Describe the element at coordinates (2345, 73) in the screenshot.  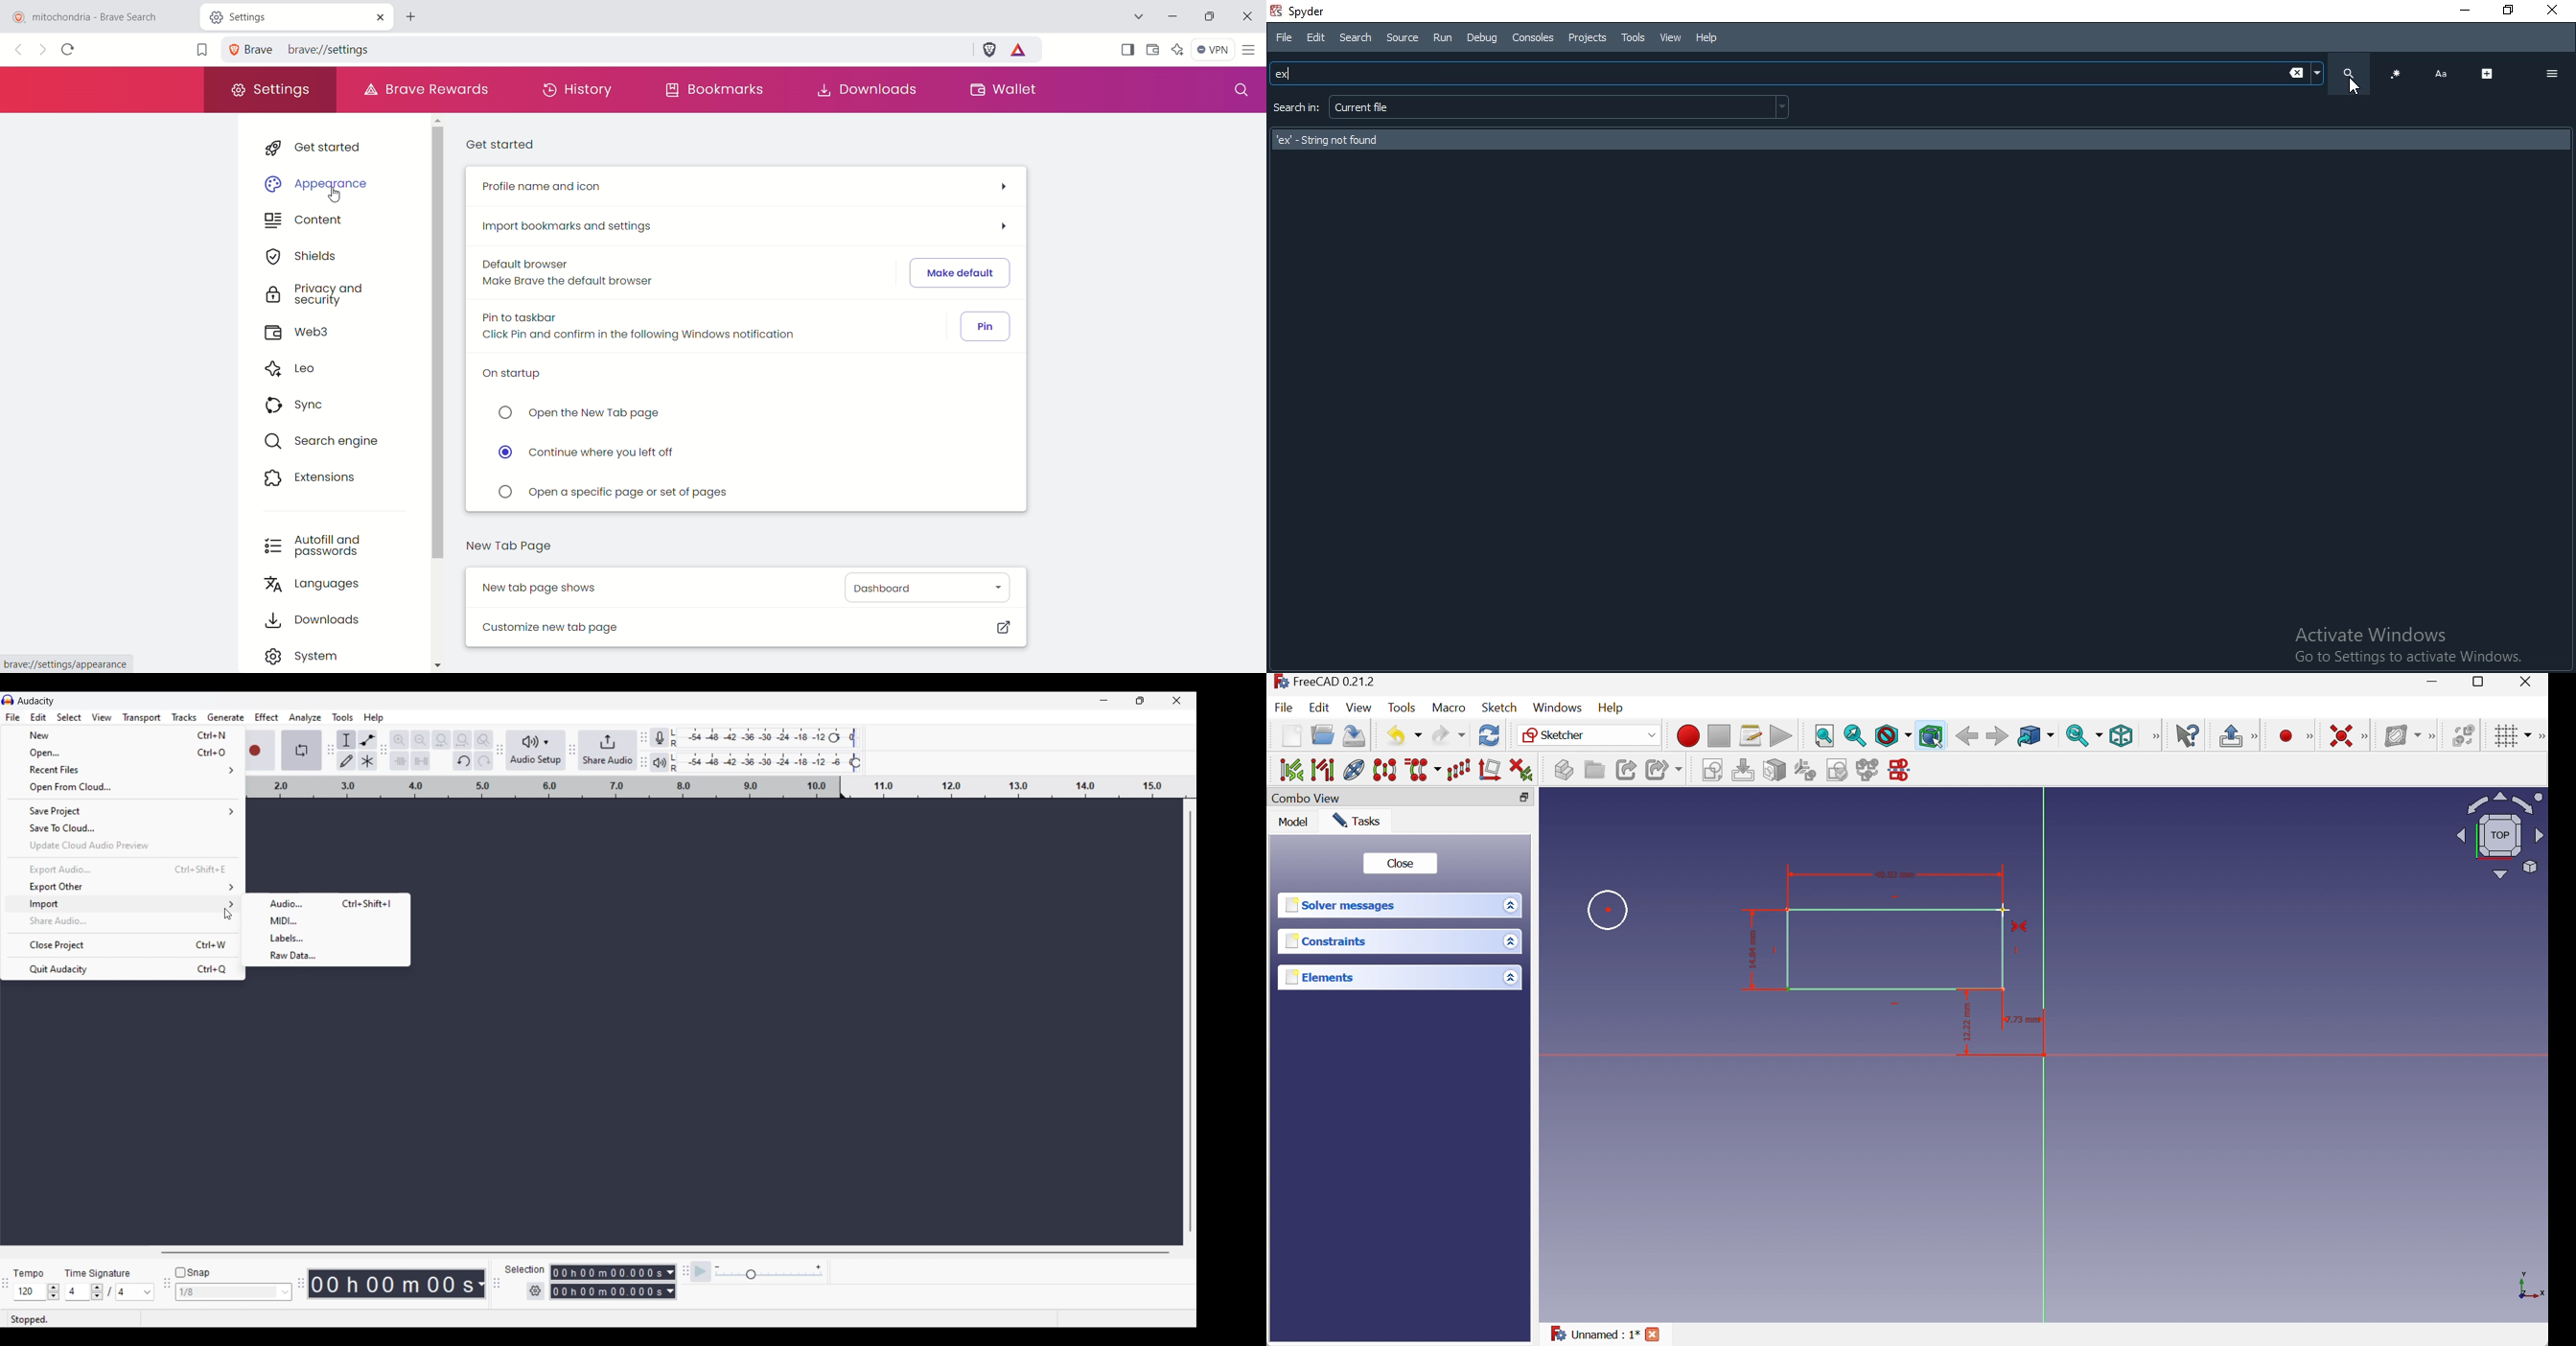
I see `search ` at that location.